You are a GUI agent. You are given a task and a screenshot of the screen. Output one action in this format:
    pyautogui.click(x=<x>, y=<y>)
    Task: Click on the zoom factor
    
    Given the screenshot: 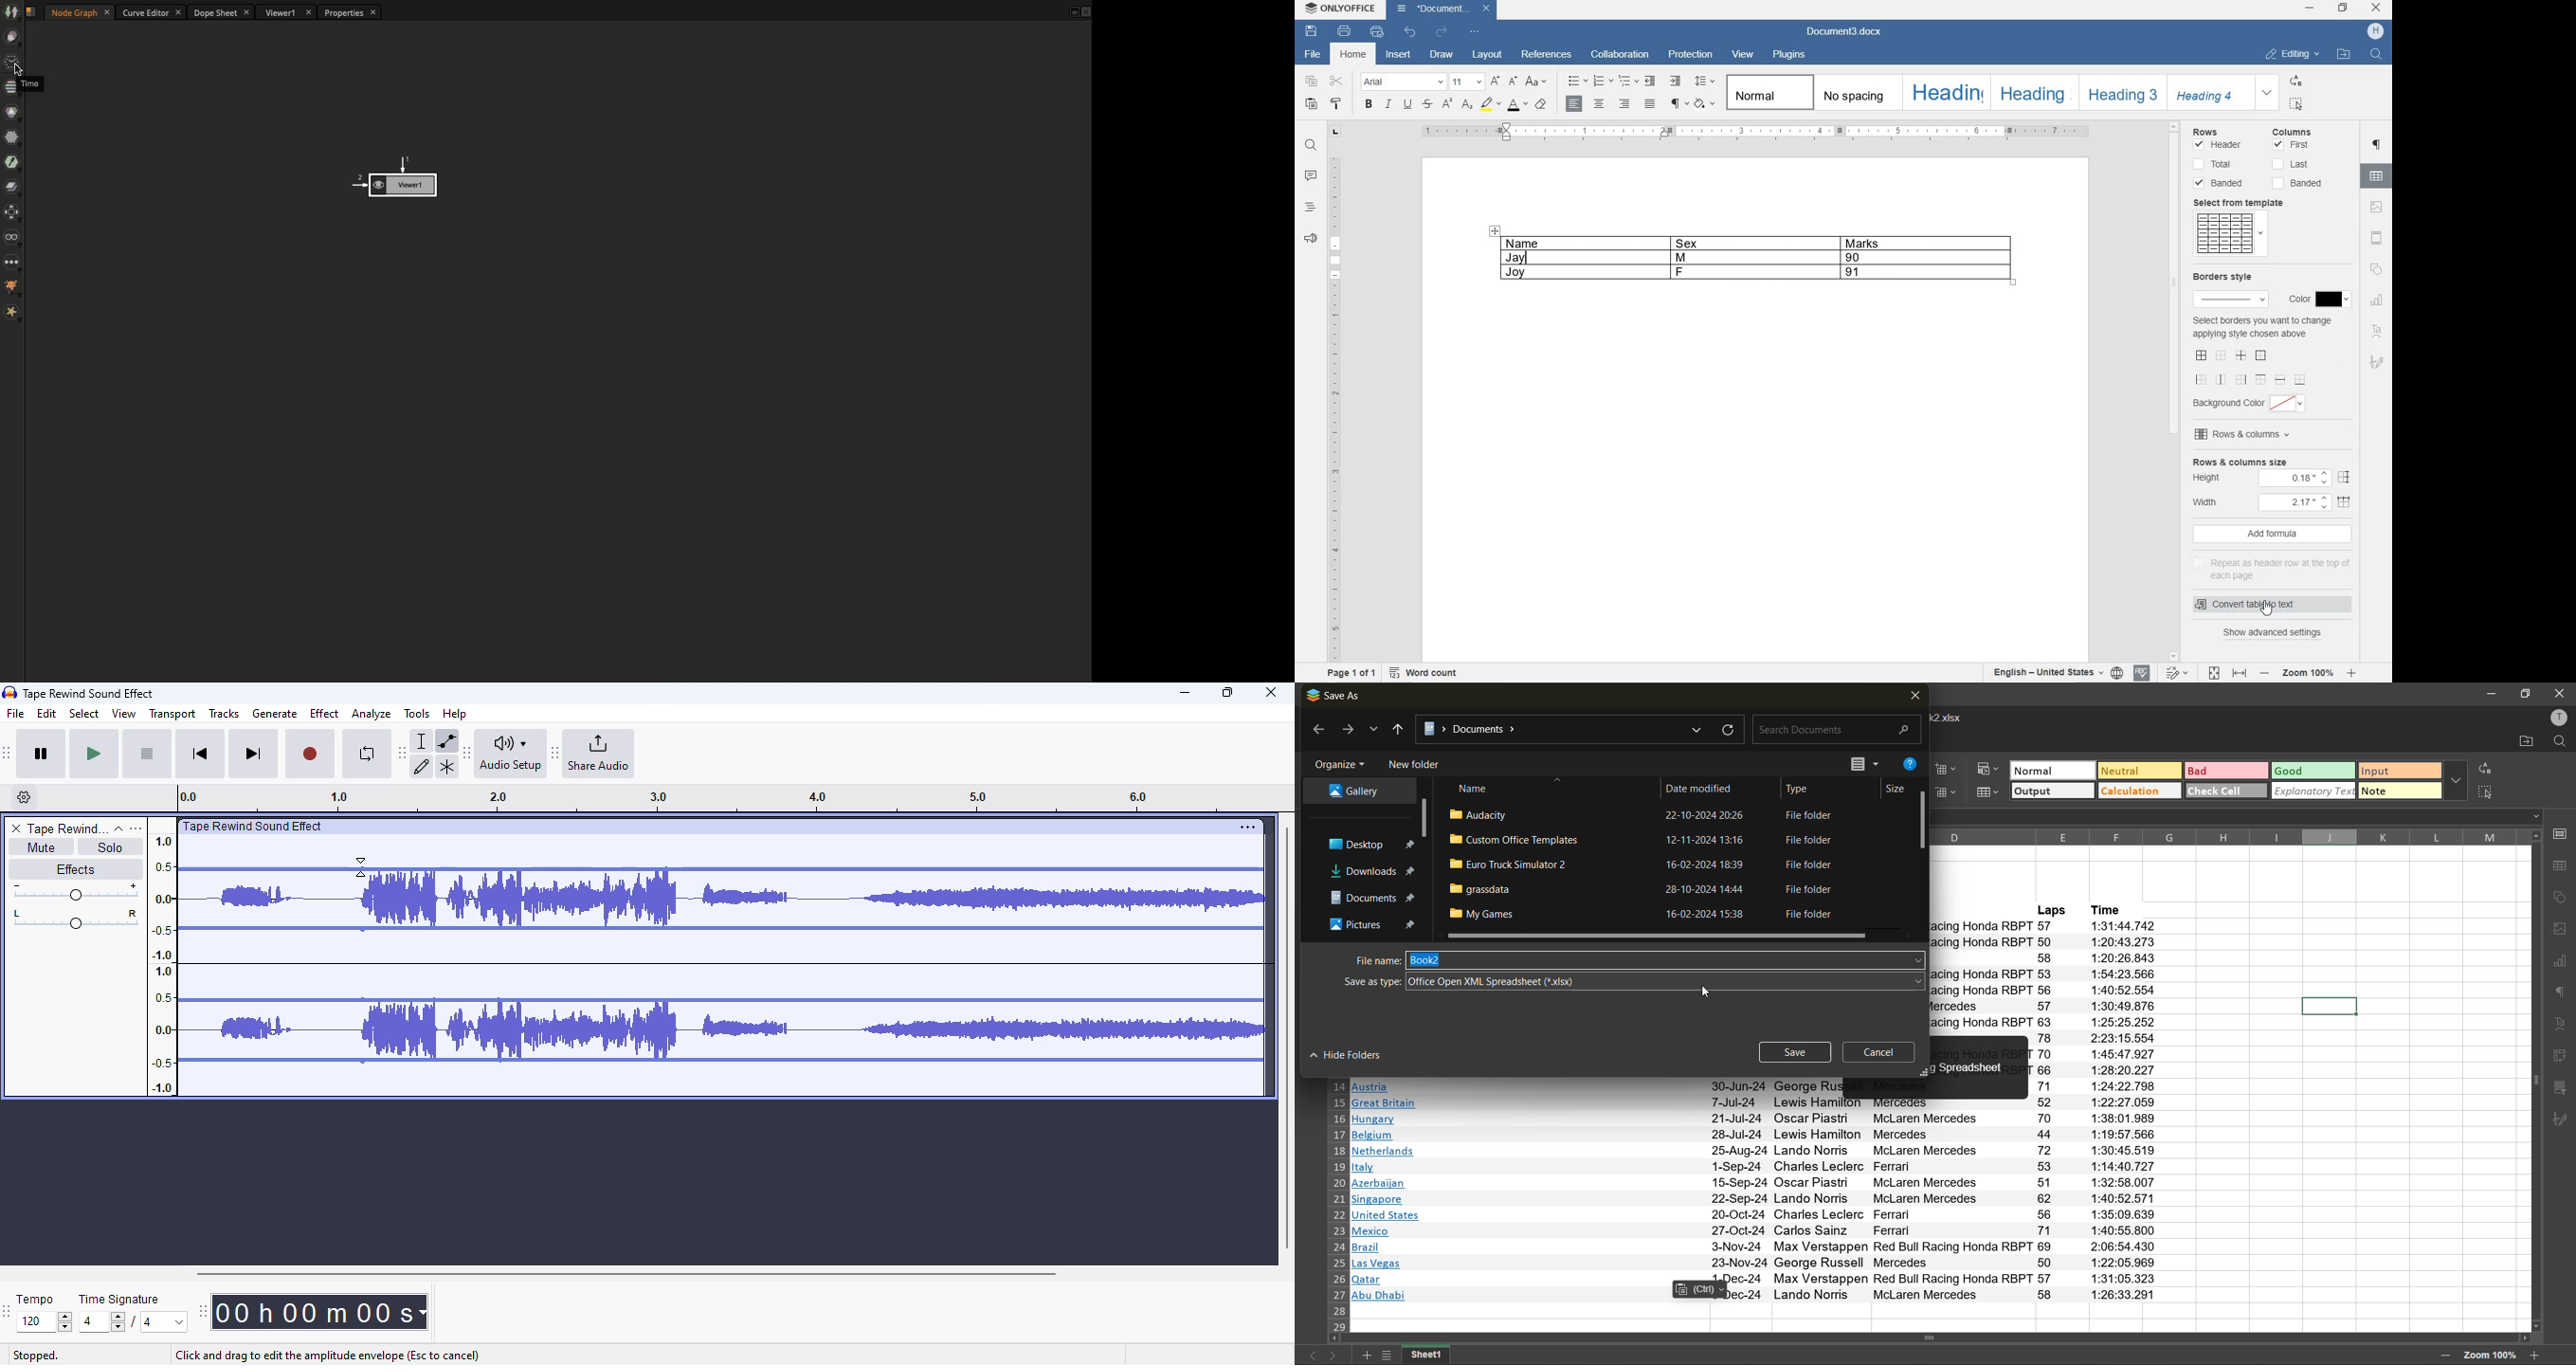 What is the action you would take?
    pyautogui.click(x=2490, y=1354)
    